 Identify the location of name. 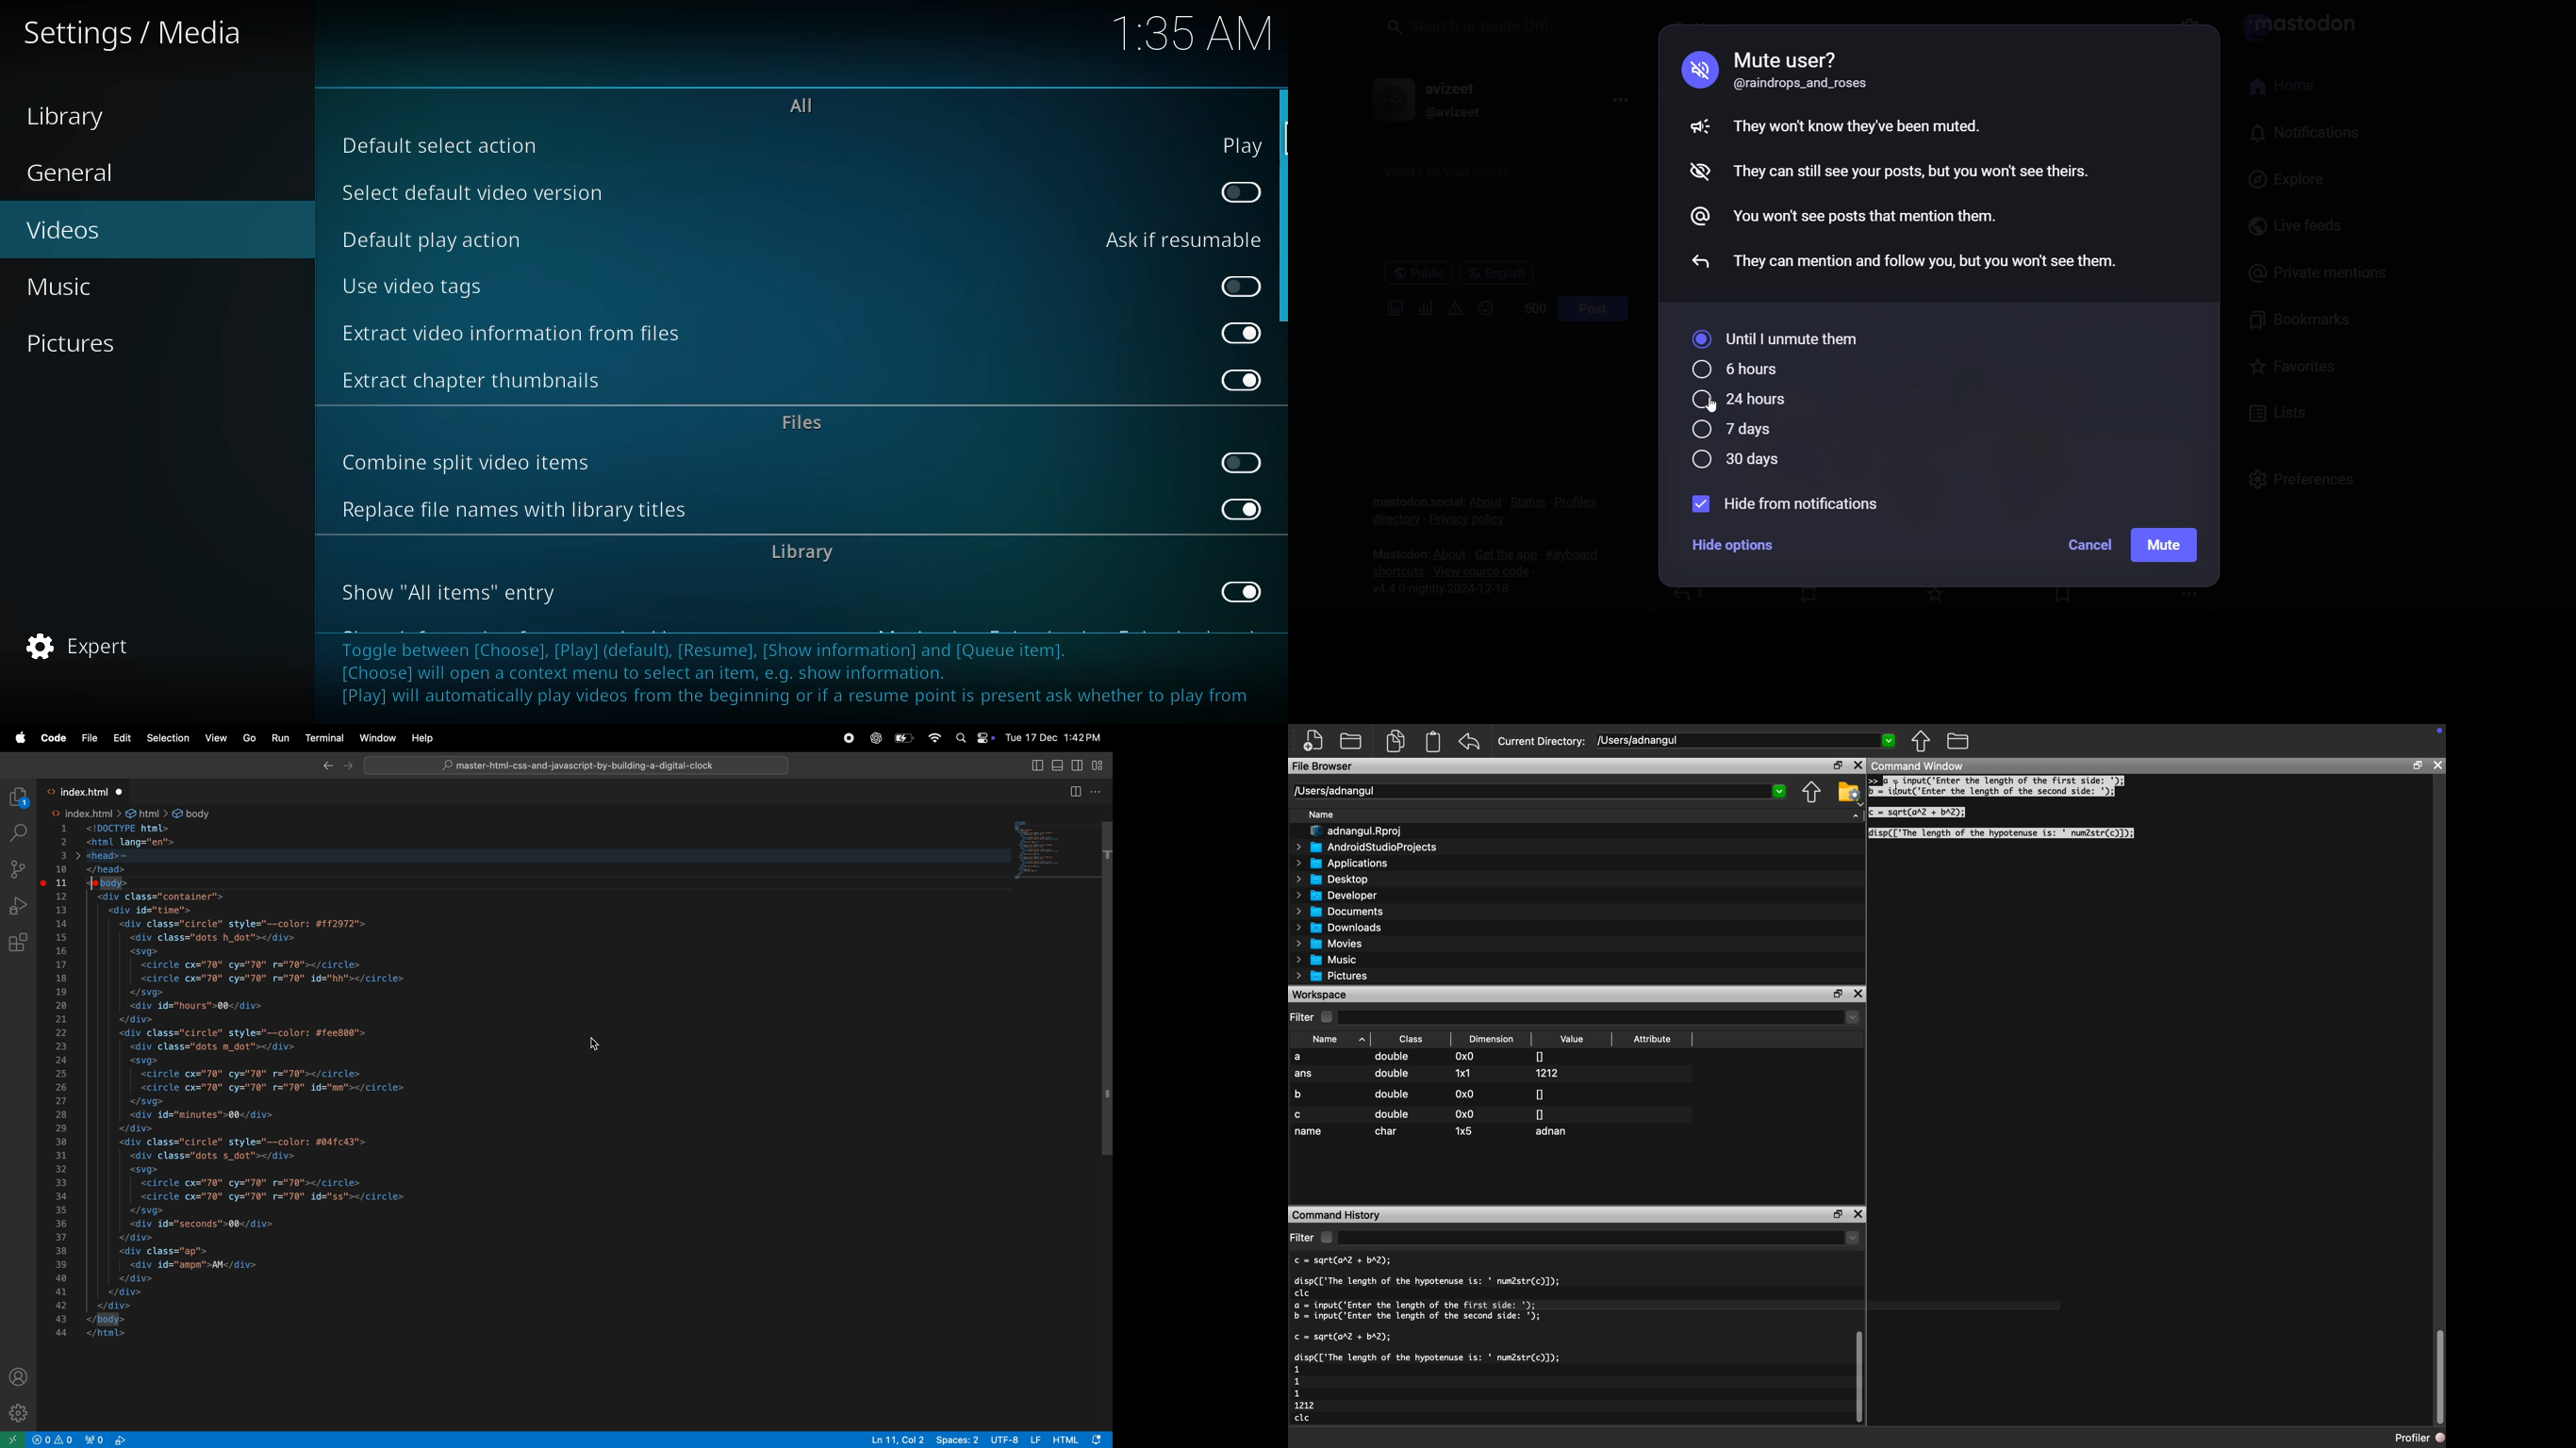
(1309, 1132).